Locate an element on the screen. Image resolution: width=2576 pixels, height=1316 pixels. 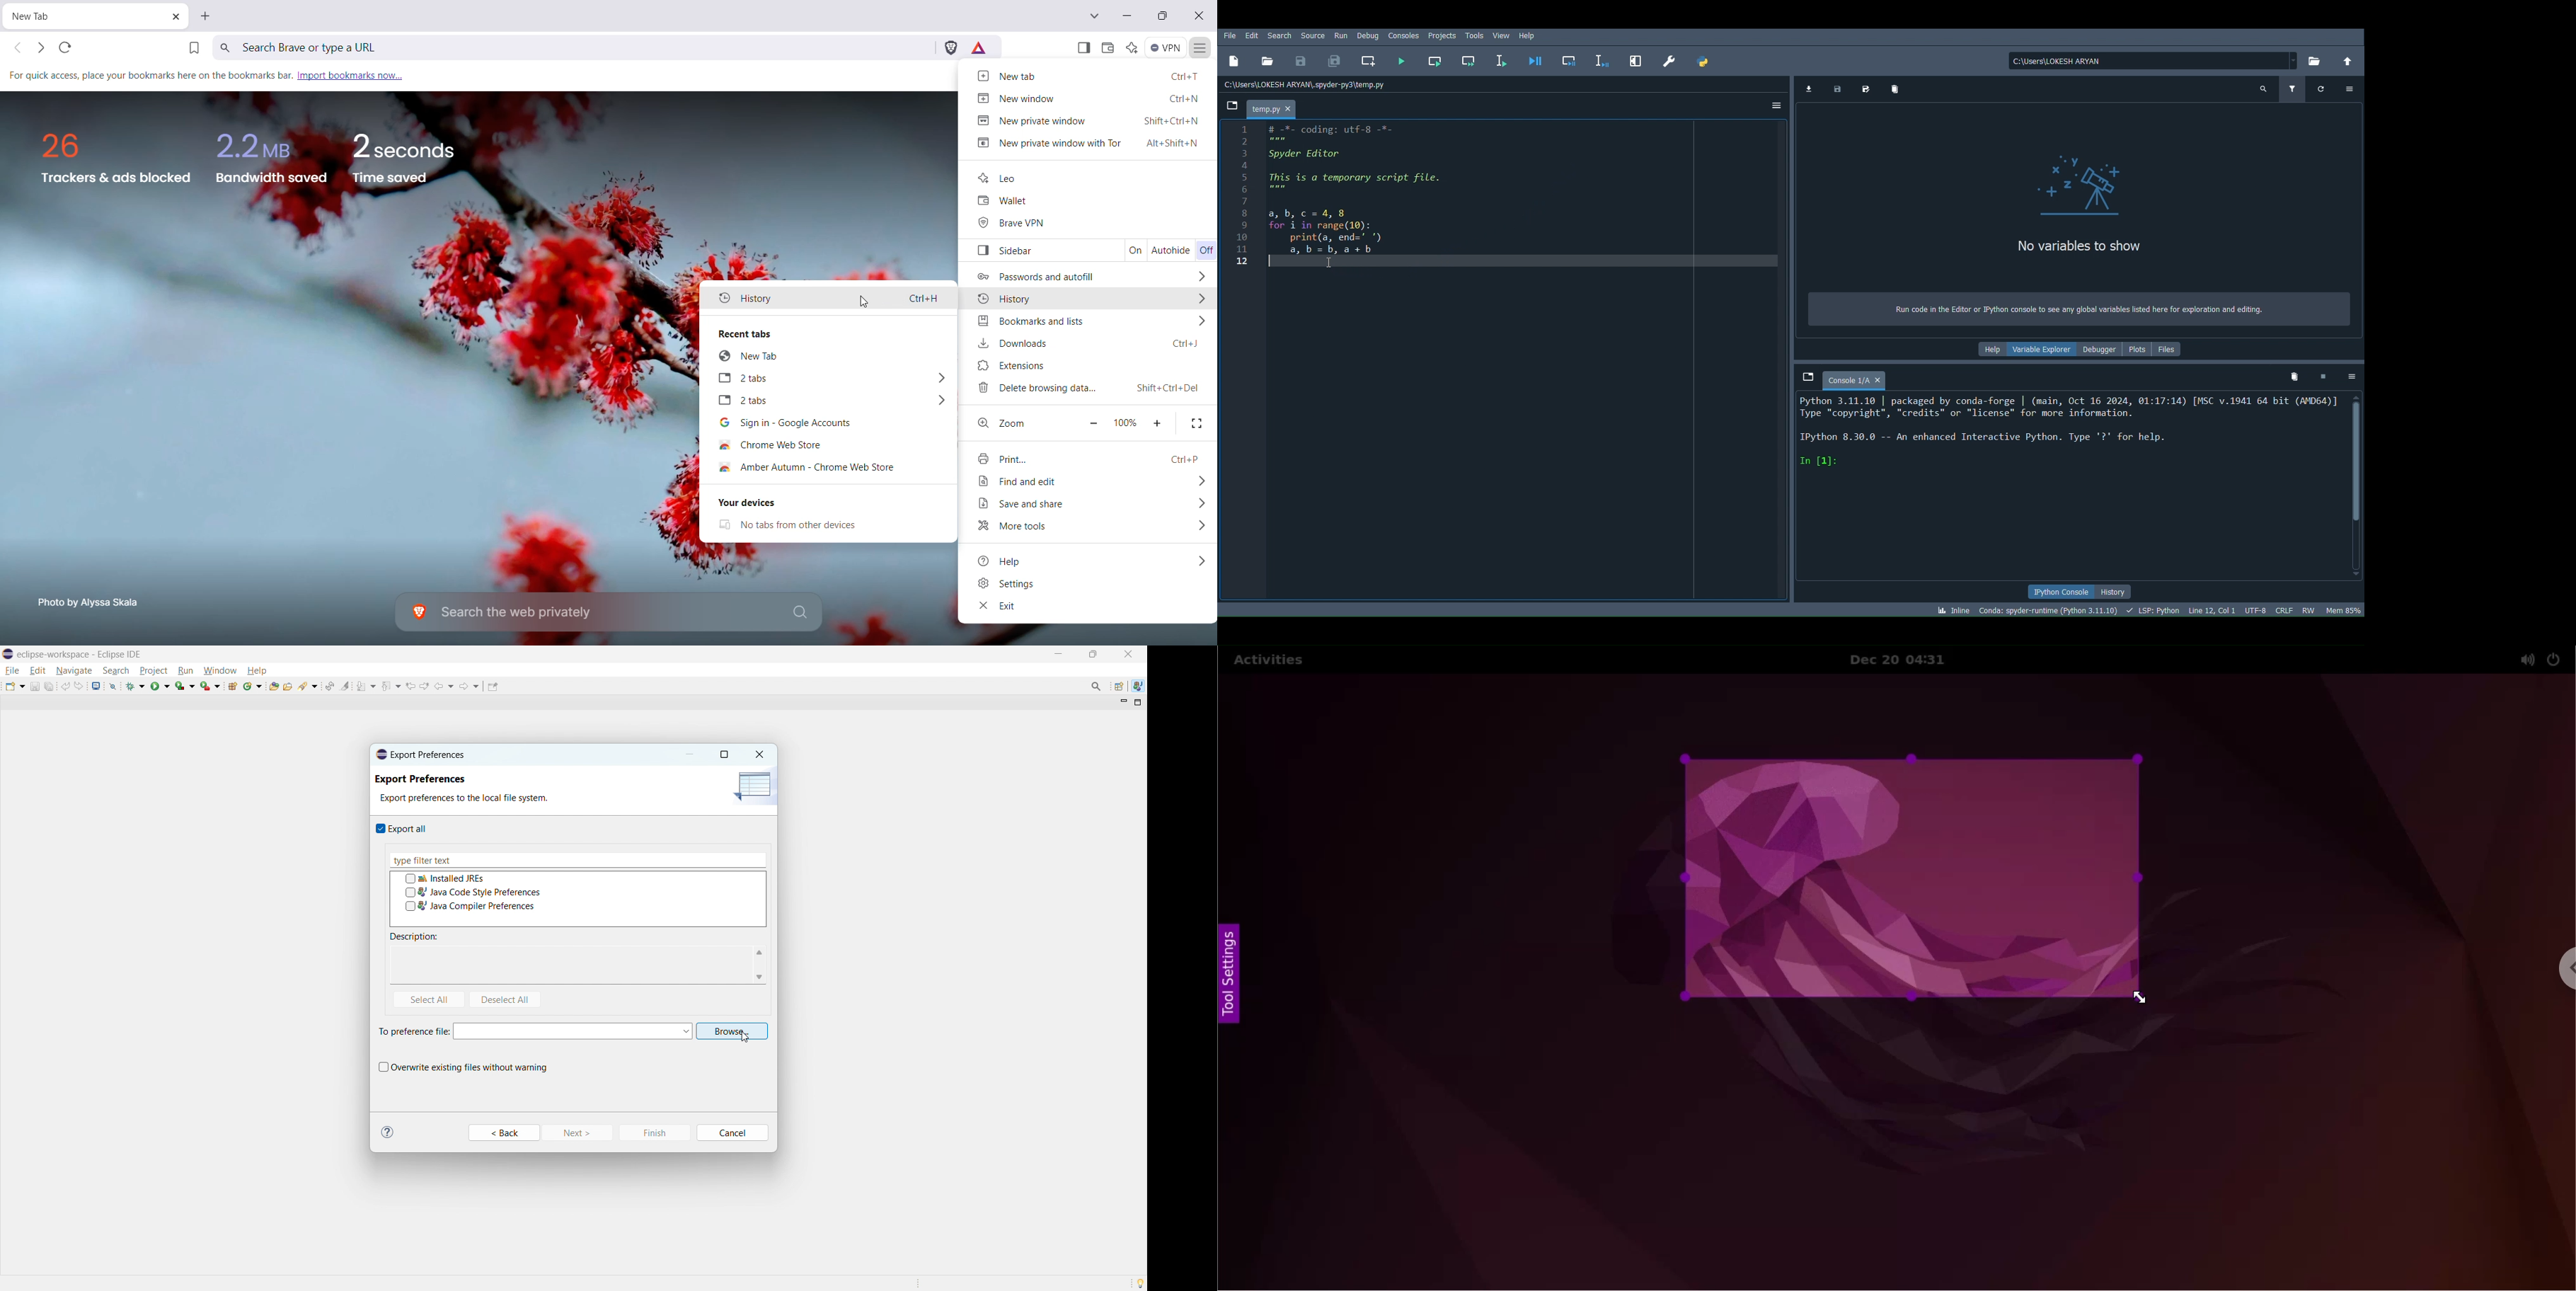
Open file (Ctrl + O) is located at coordinates (1270, 60).